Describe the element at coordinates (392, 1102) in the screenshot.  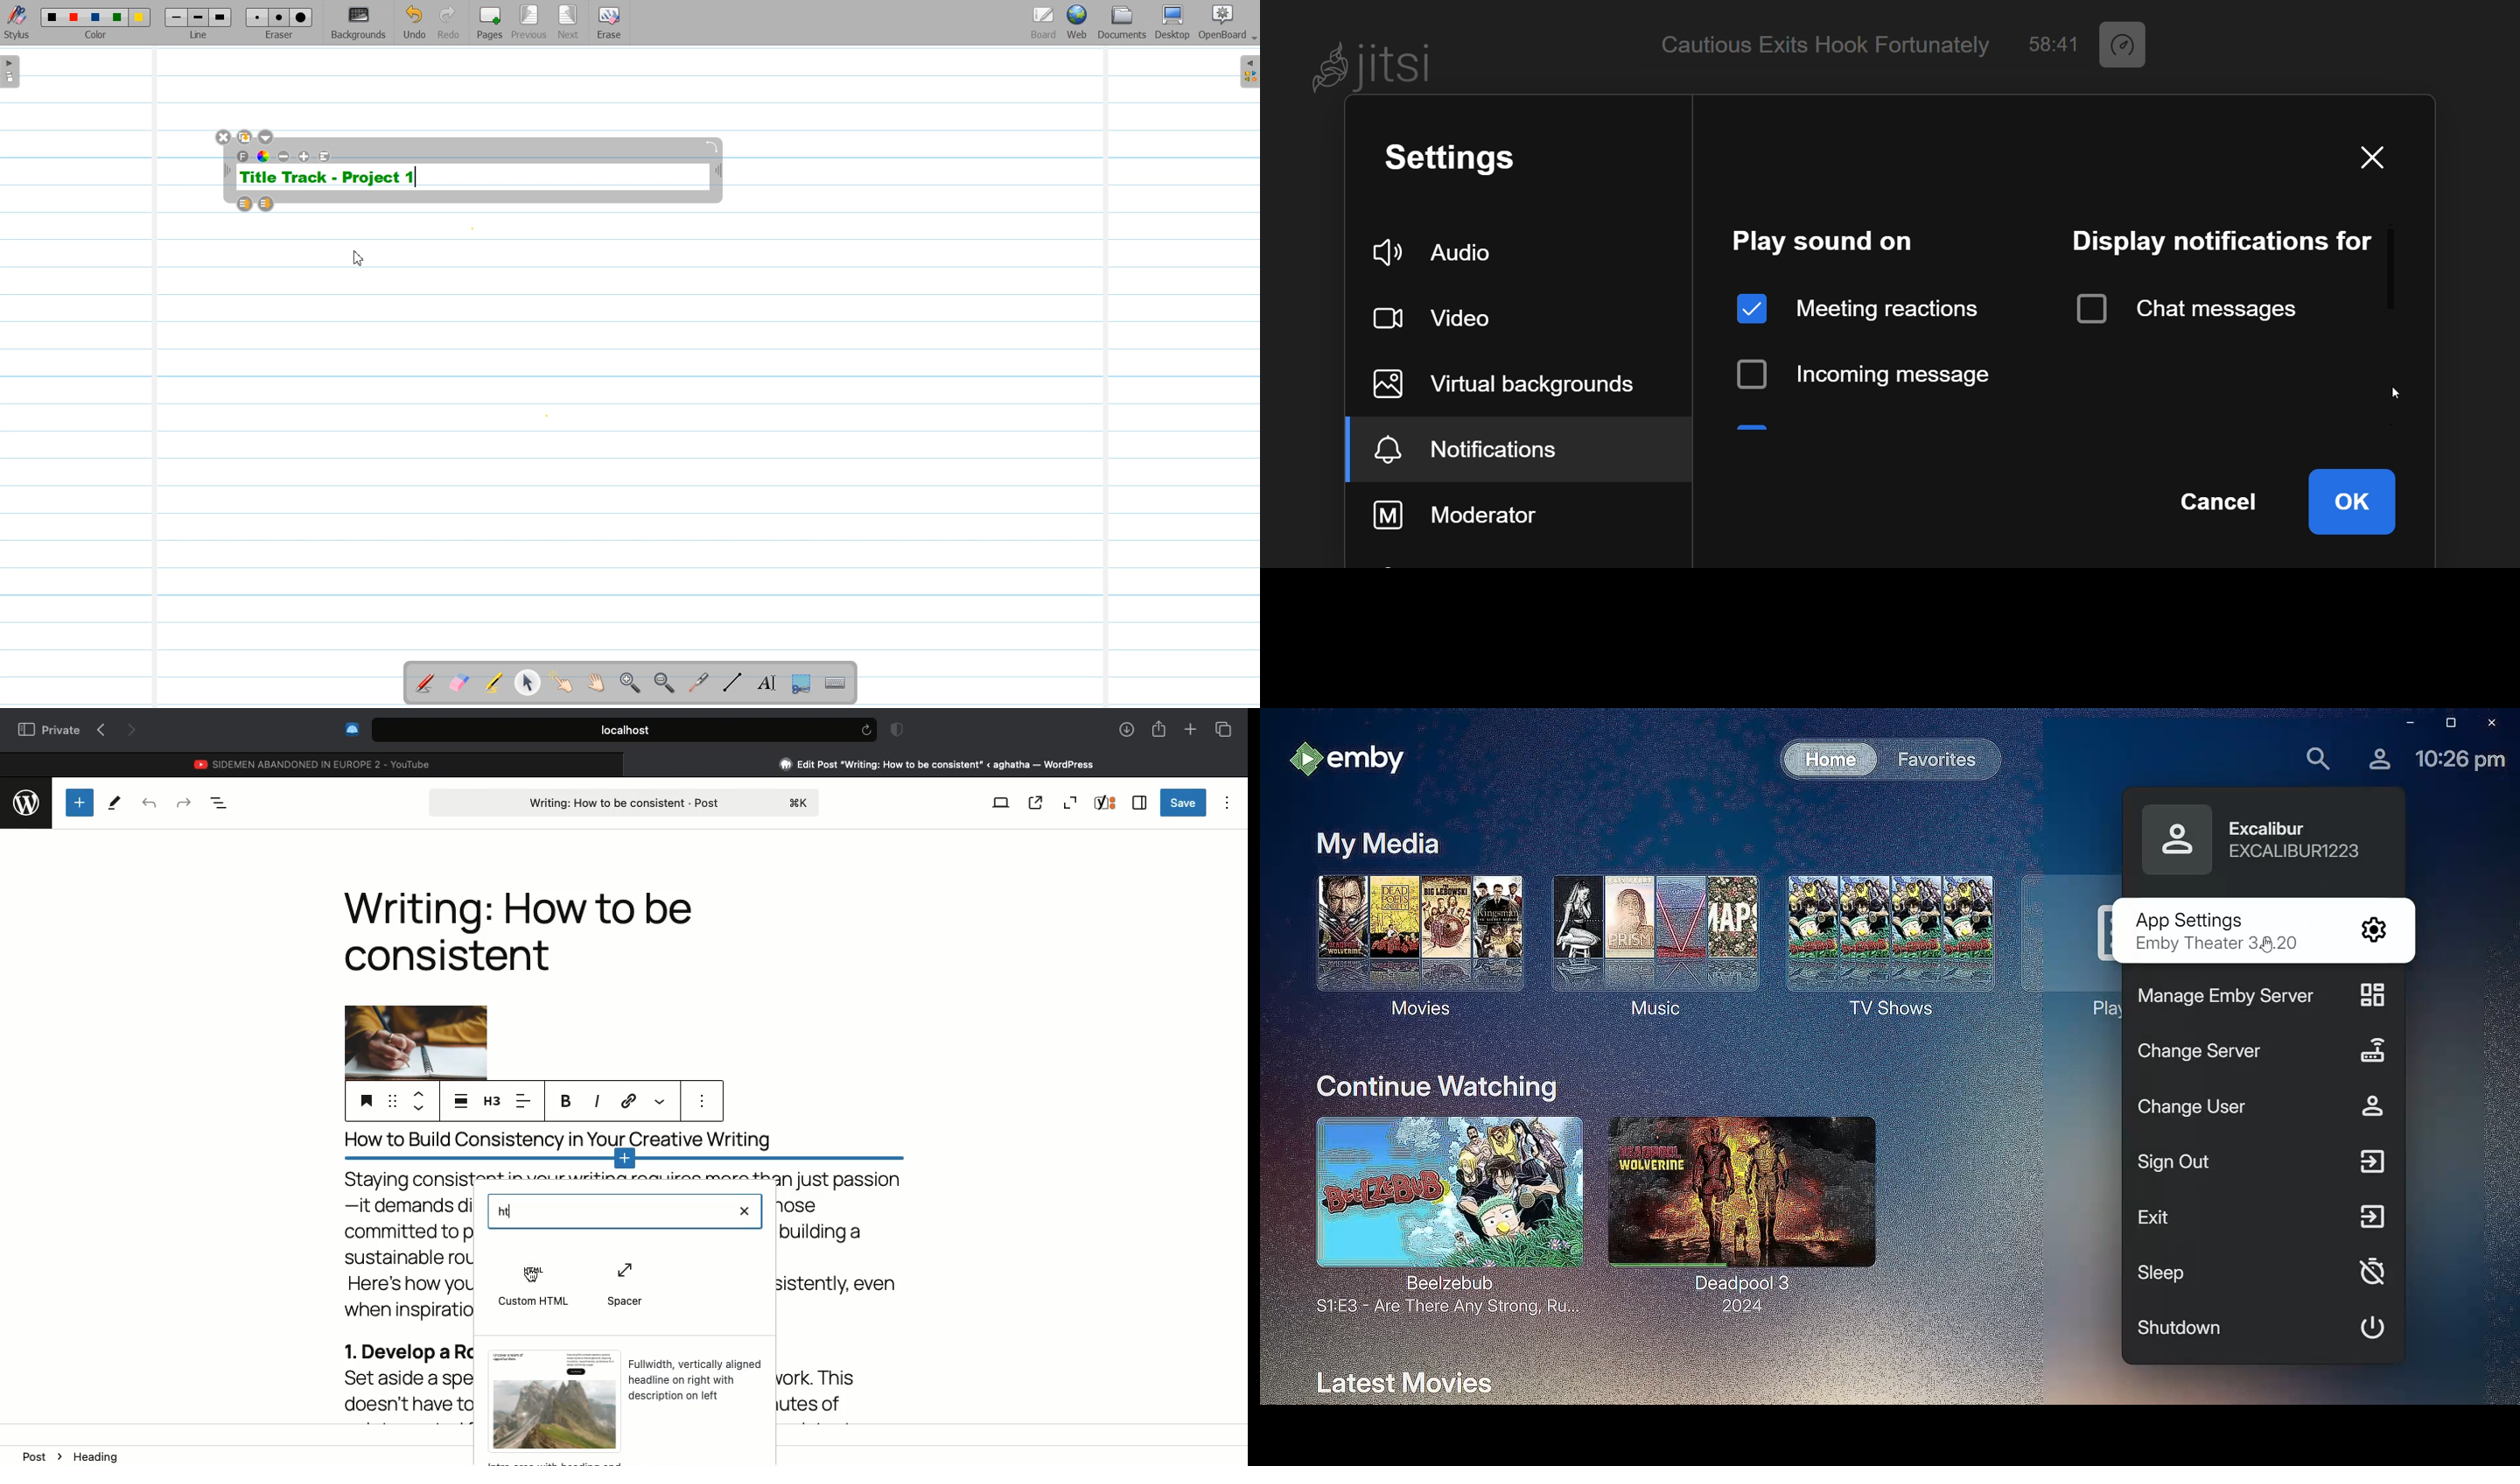
I see `Drag` at that location.